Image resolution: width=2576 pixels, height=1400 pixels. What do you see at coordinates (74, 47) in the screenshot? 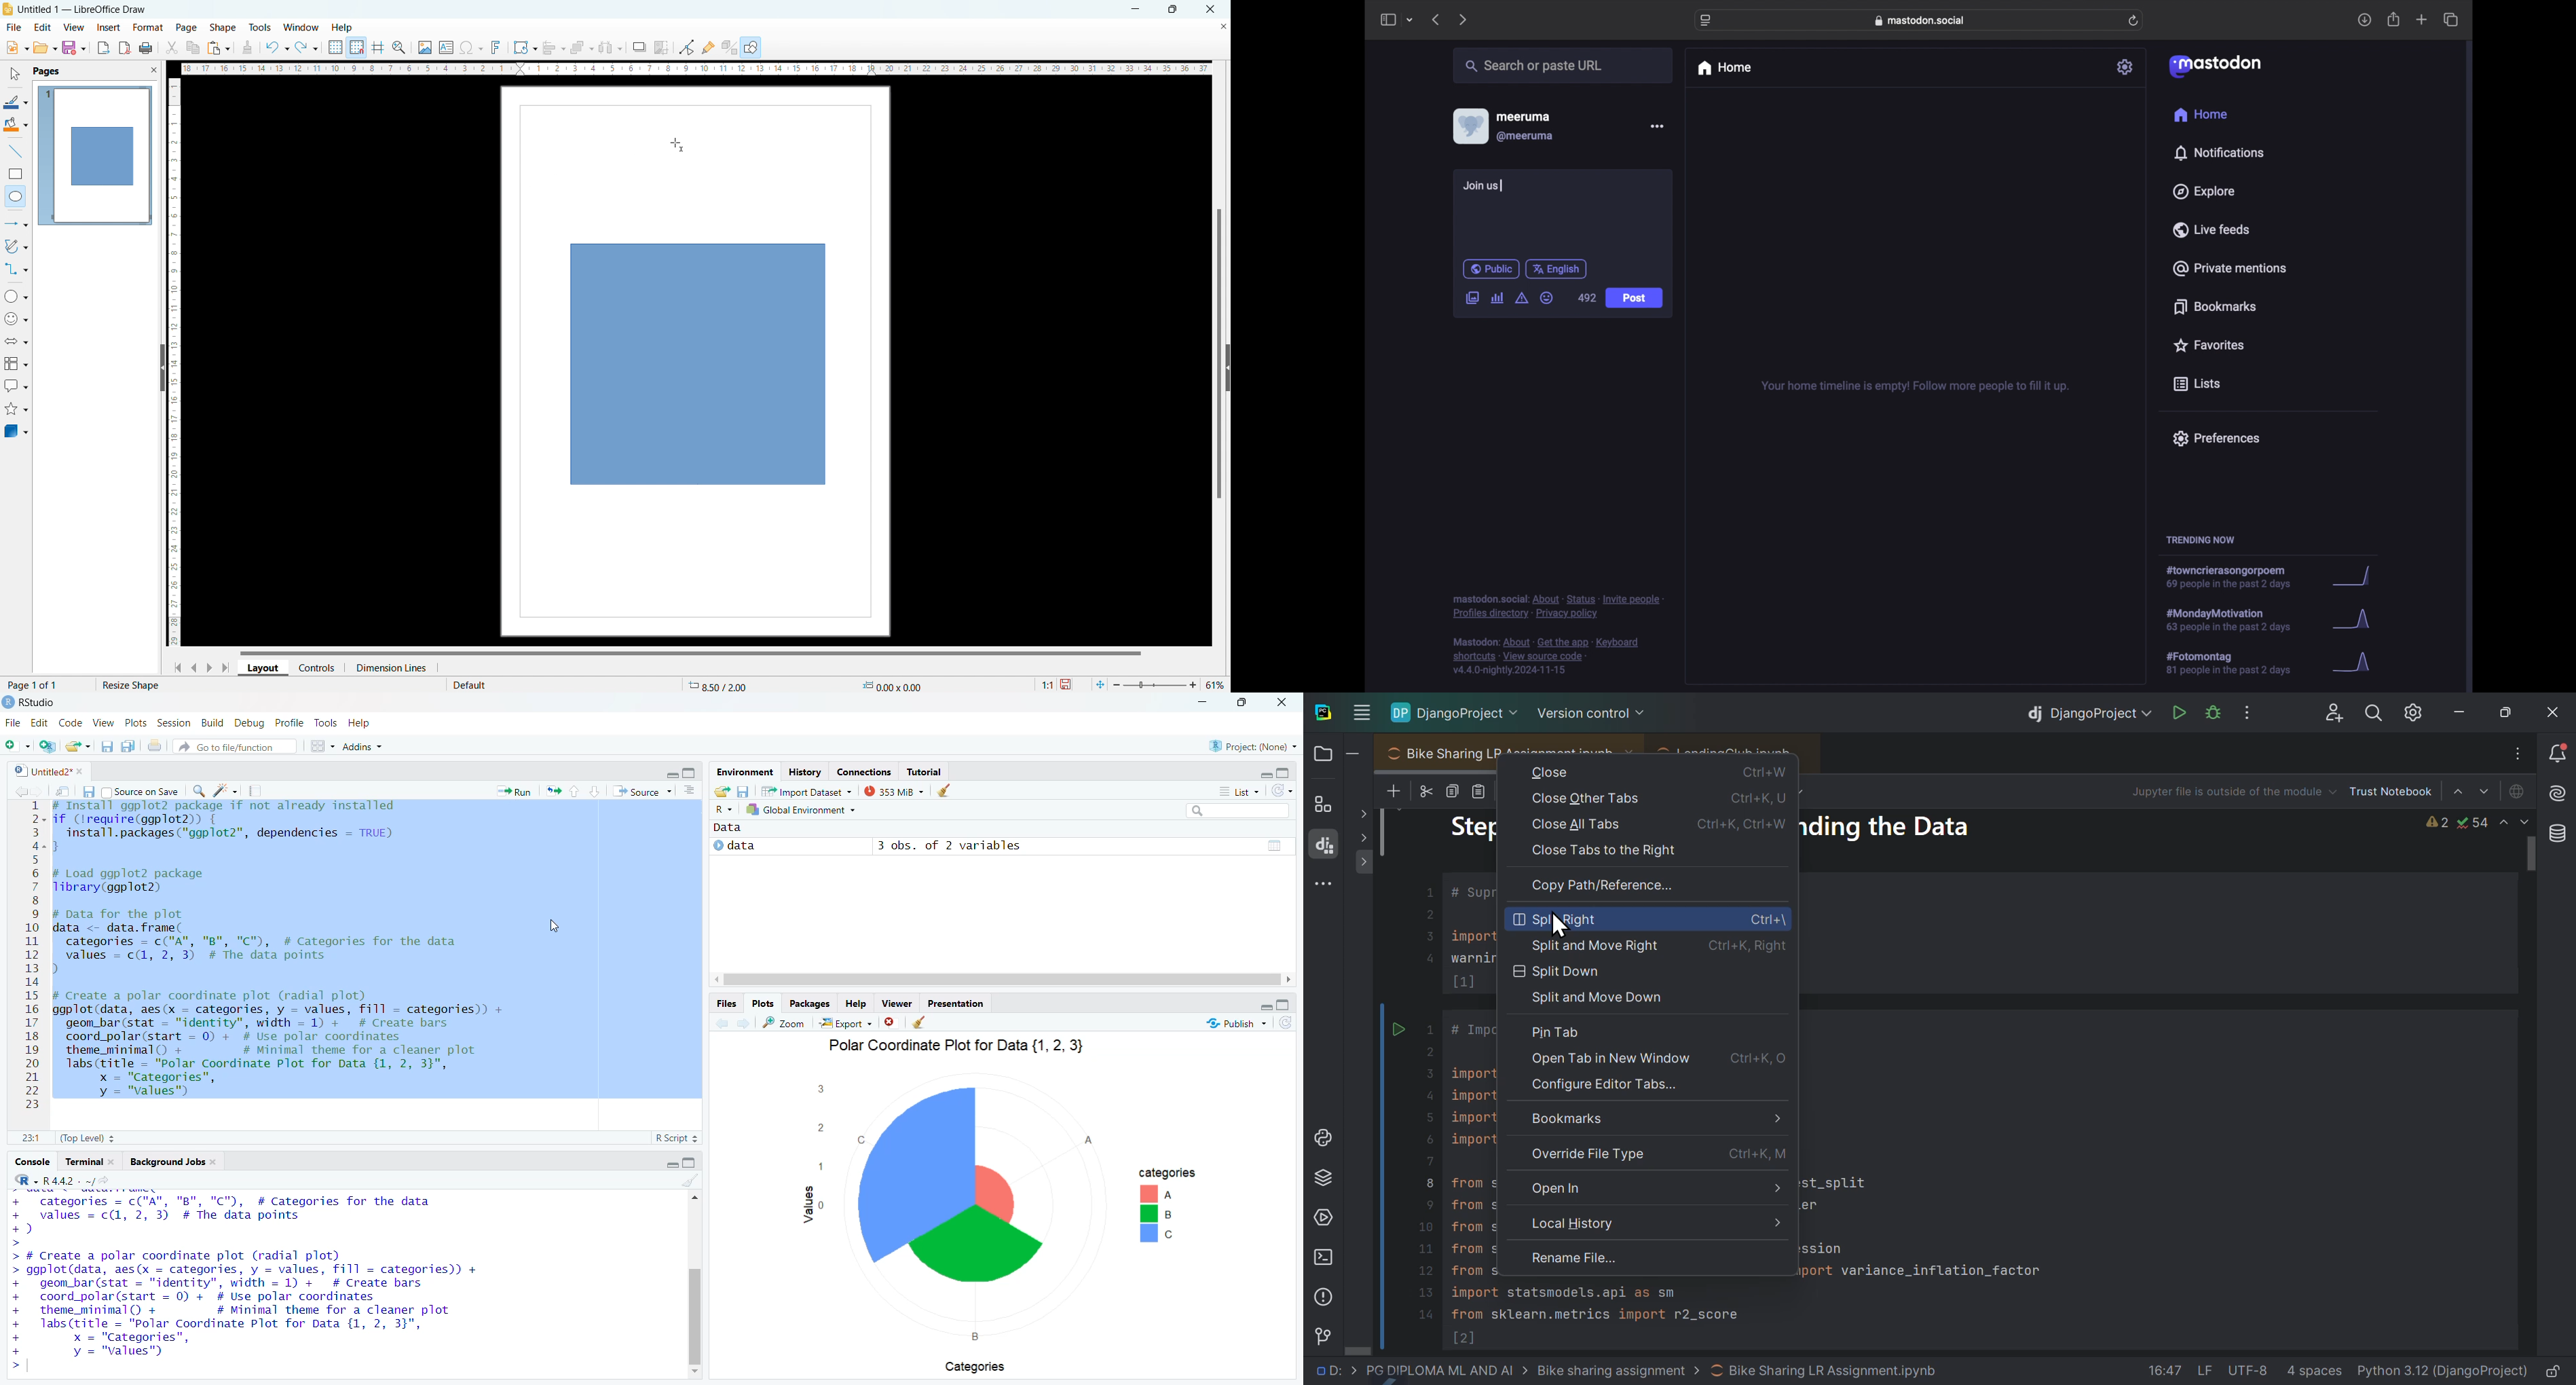
I see `save` at bounding box center [74, 47].